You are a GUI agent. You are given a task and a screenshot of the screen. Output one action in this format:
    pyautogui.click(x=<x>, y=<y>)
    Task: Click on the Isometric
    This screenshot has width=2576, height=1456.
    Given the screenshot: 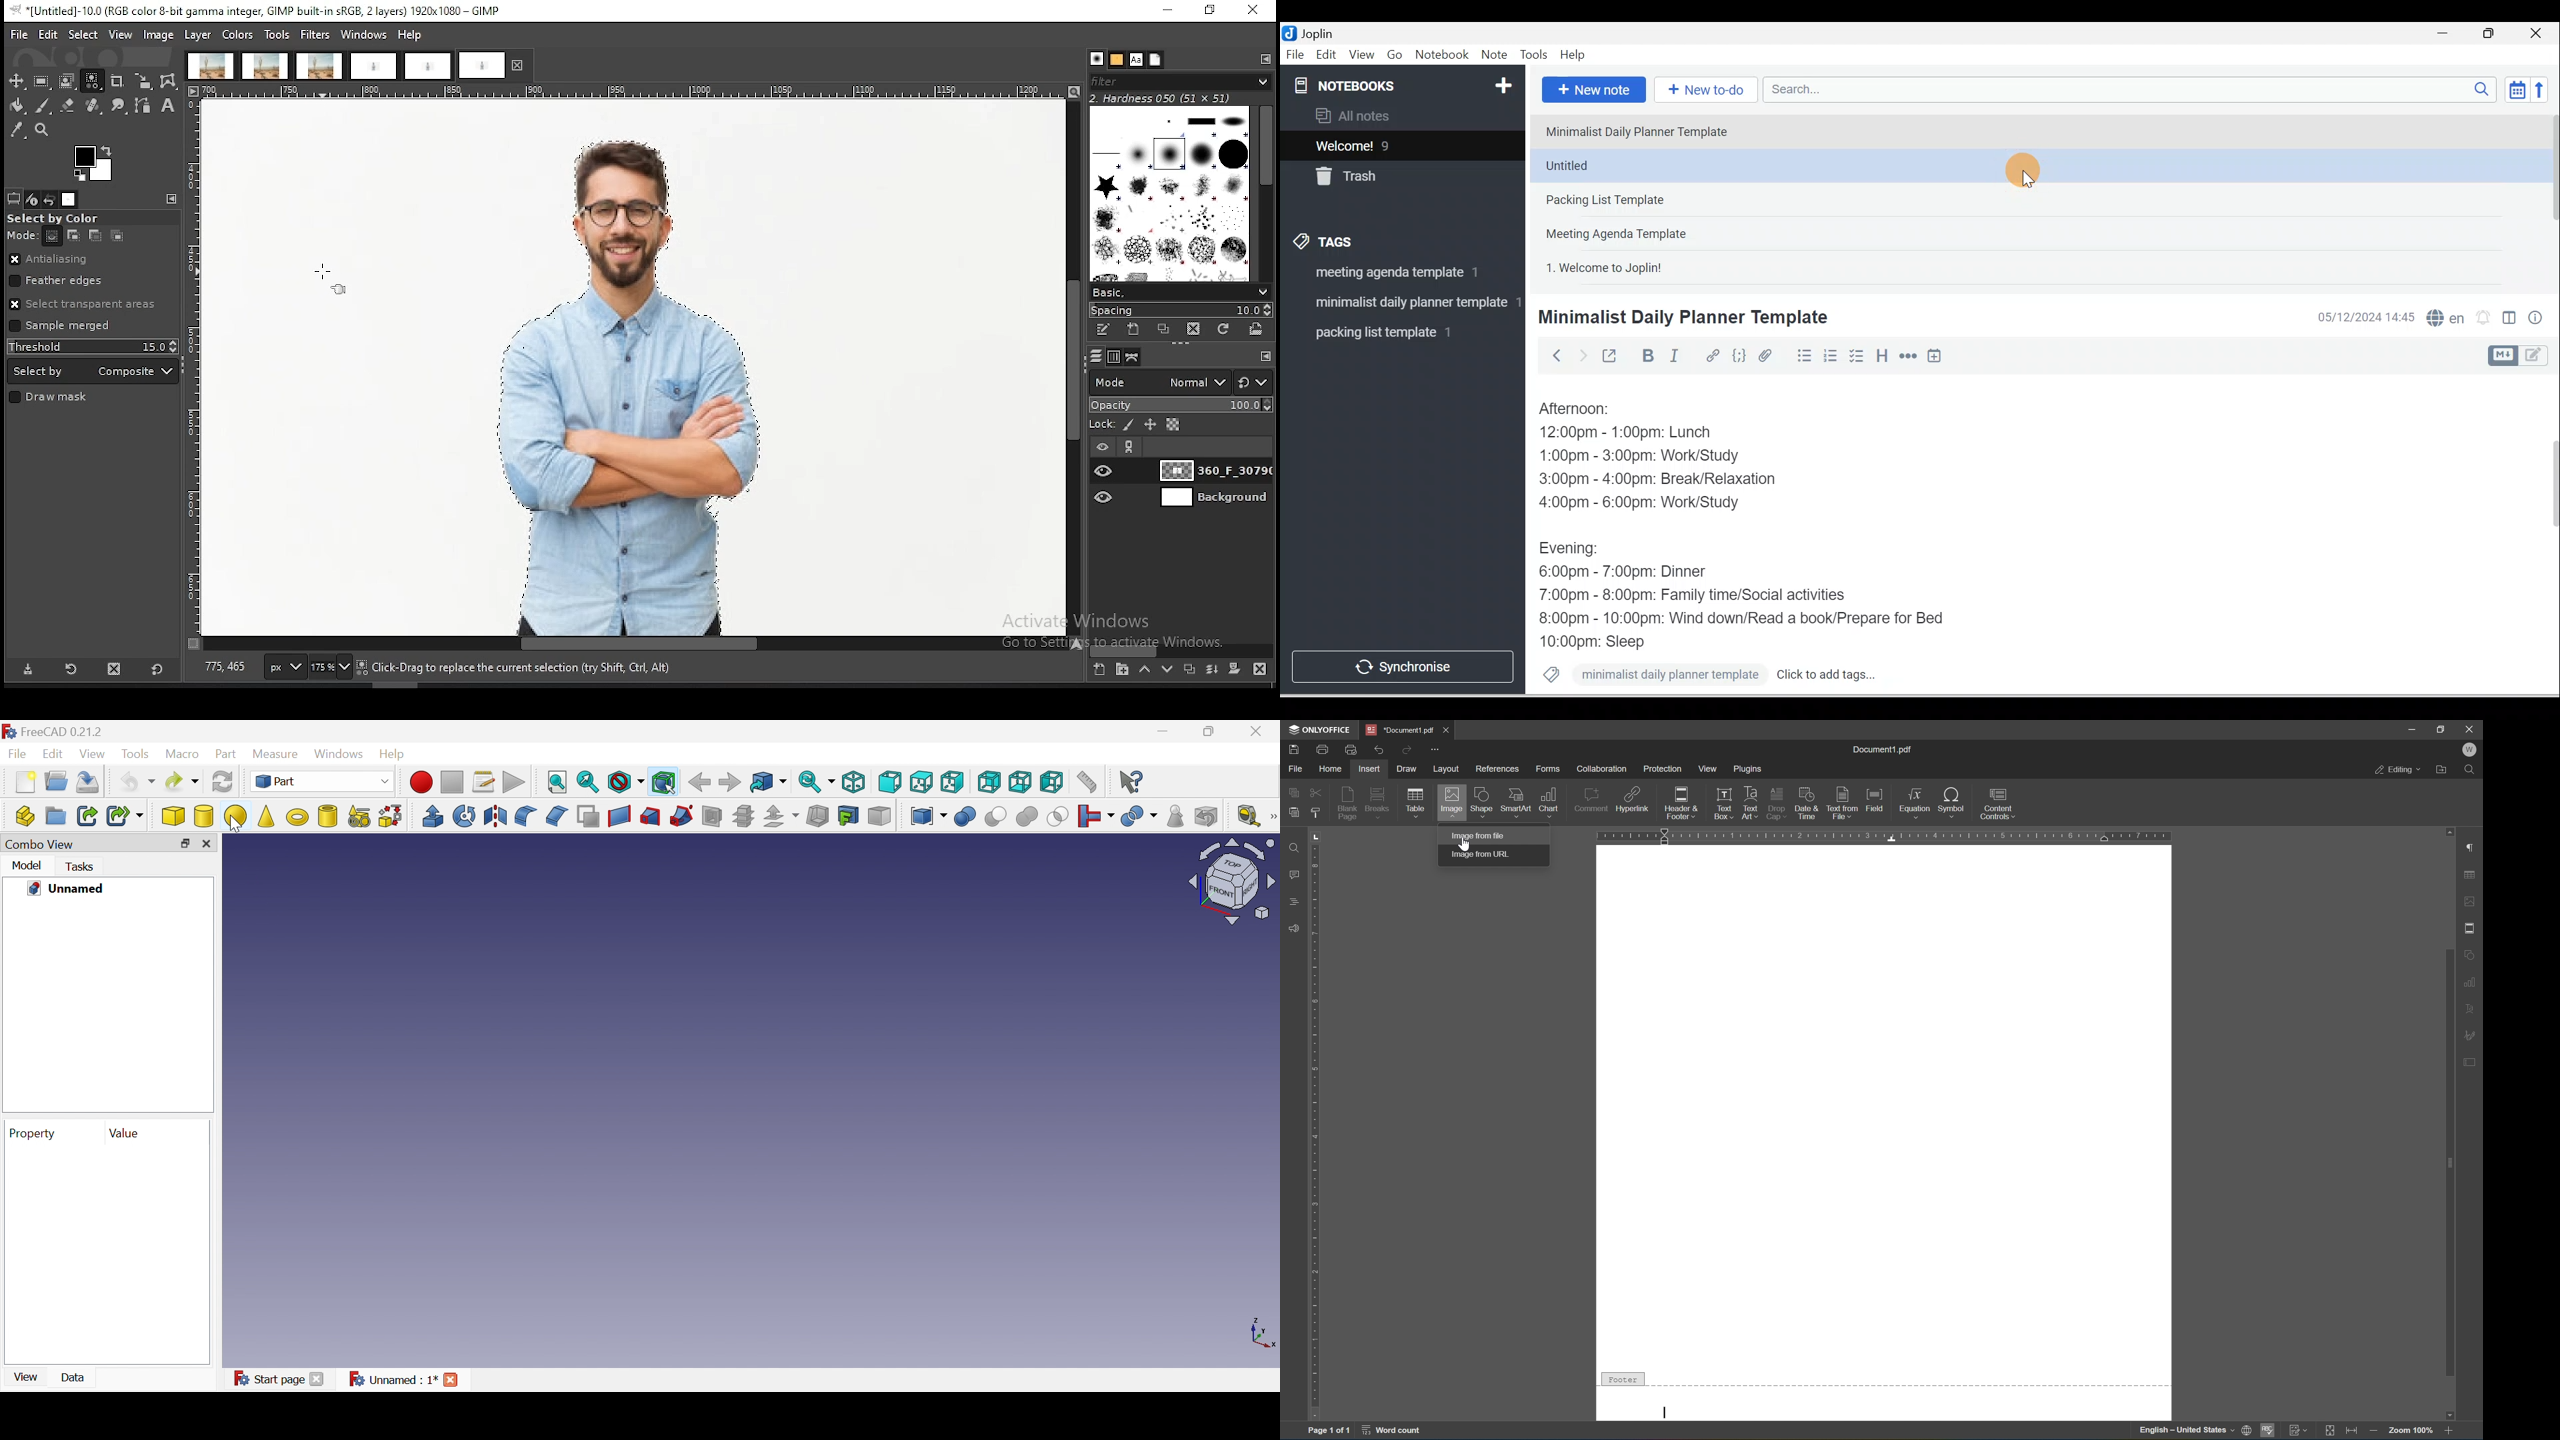 What is the action you would take?
    pyautogui.click(x=854, y=783)
    